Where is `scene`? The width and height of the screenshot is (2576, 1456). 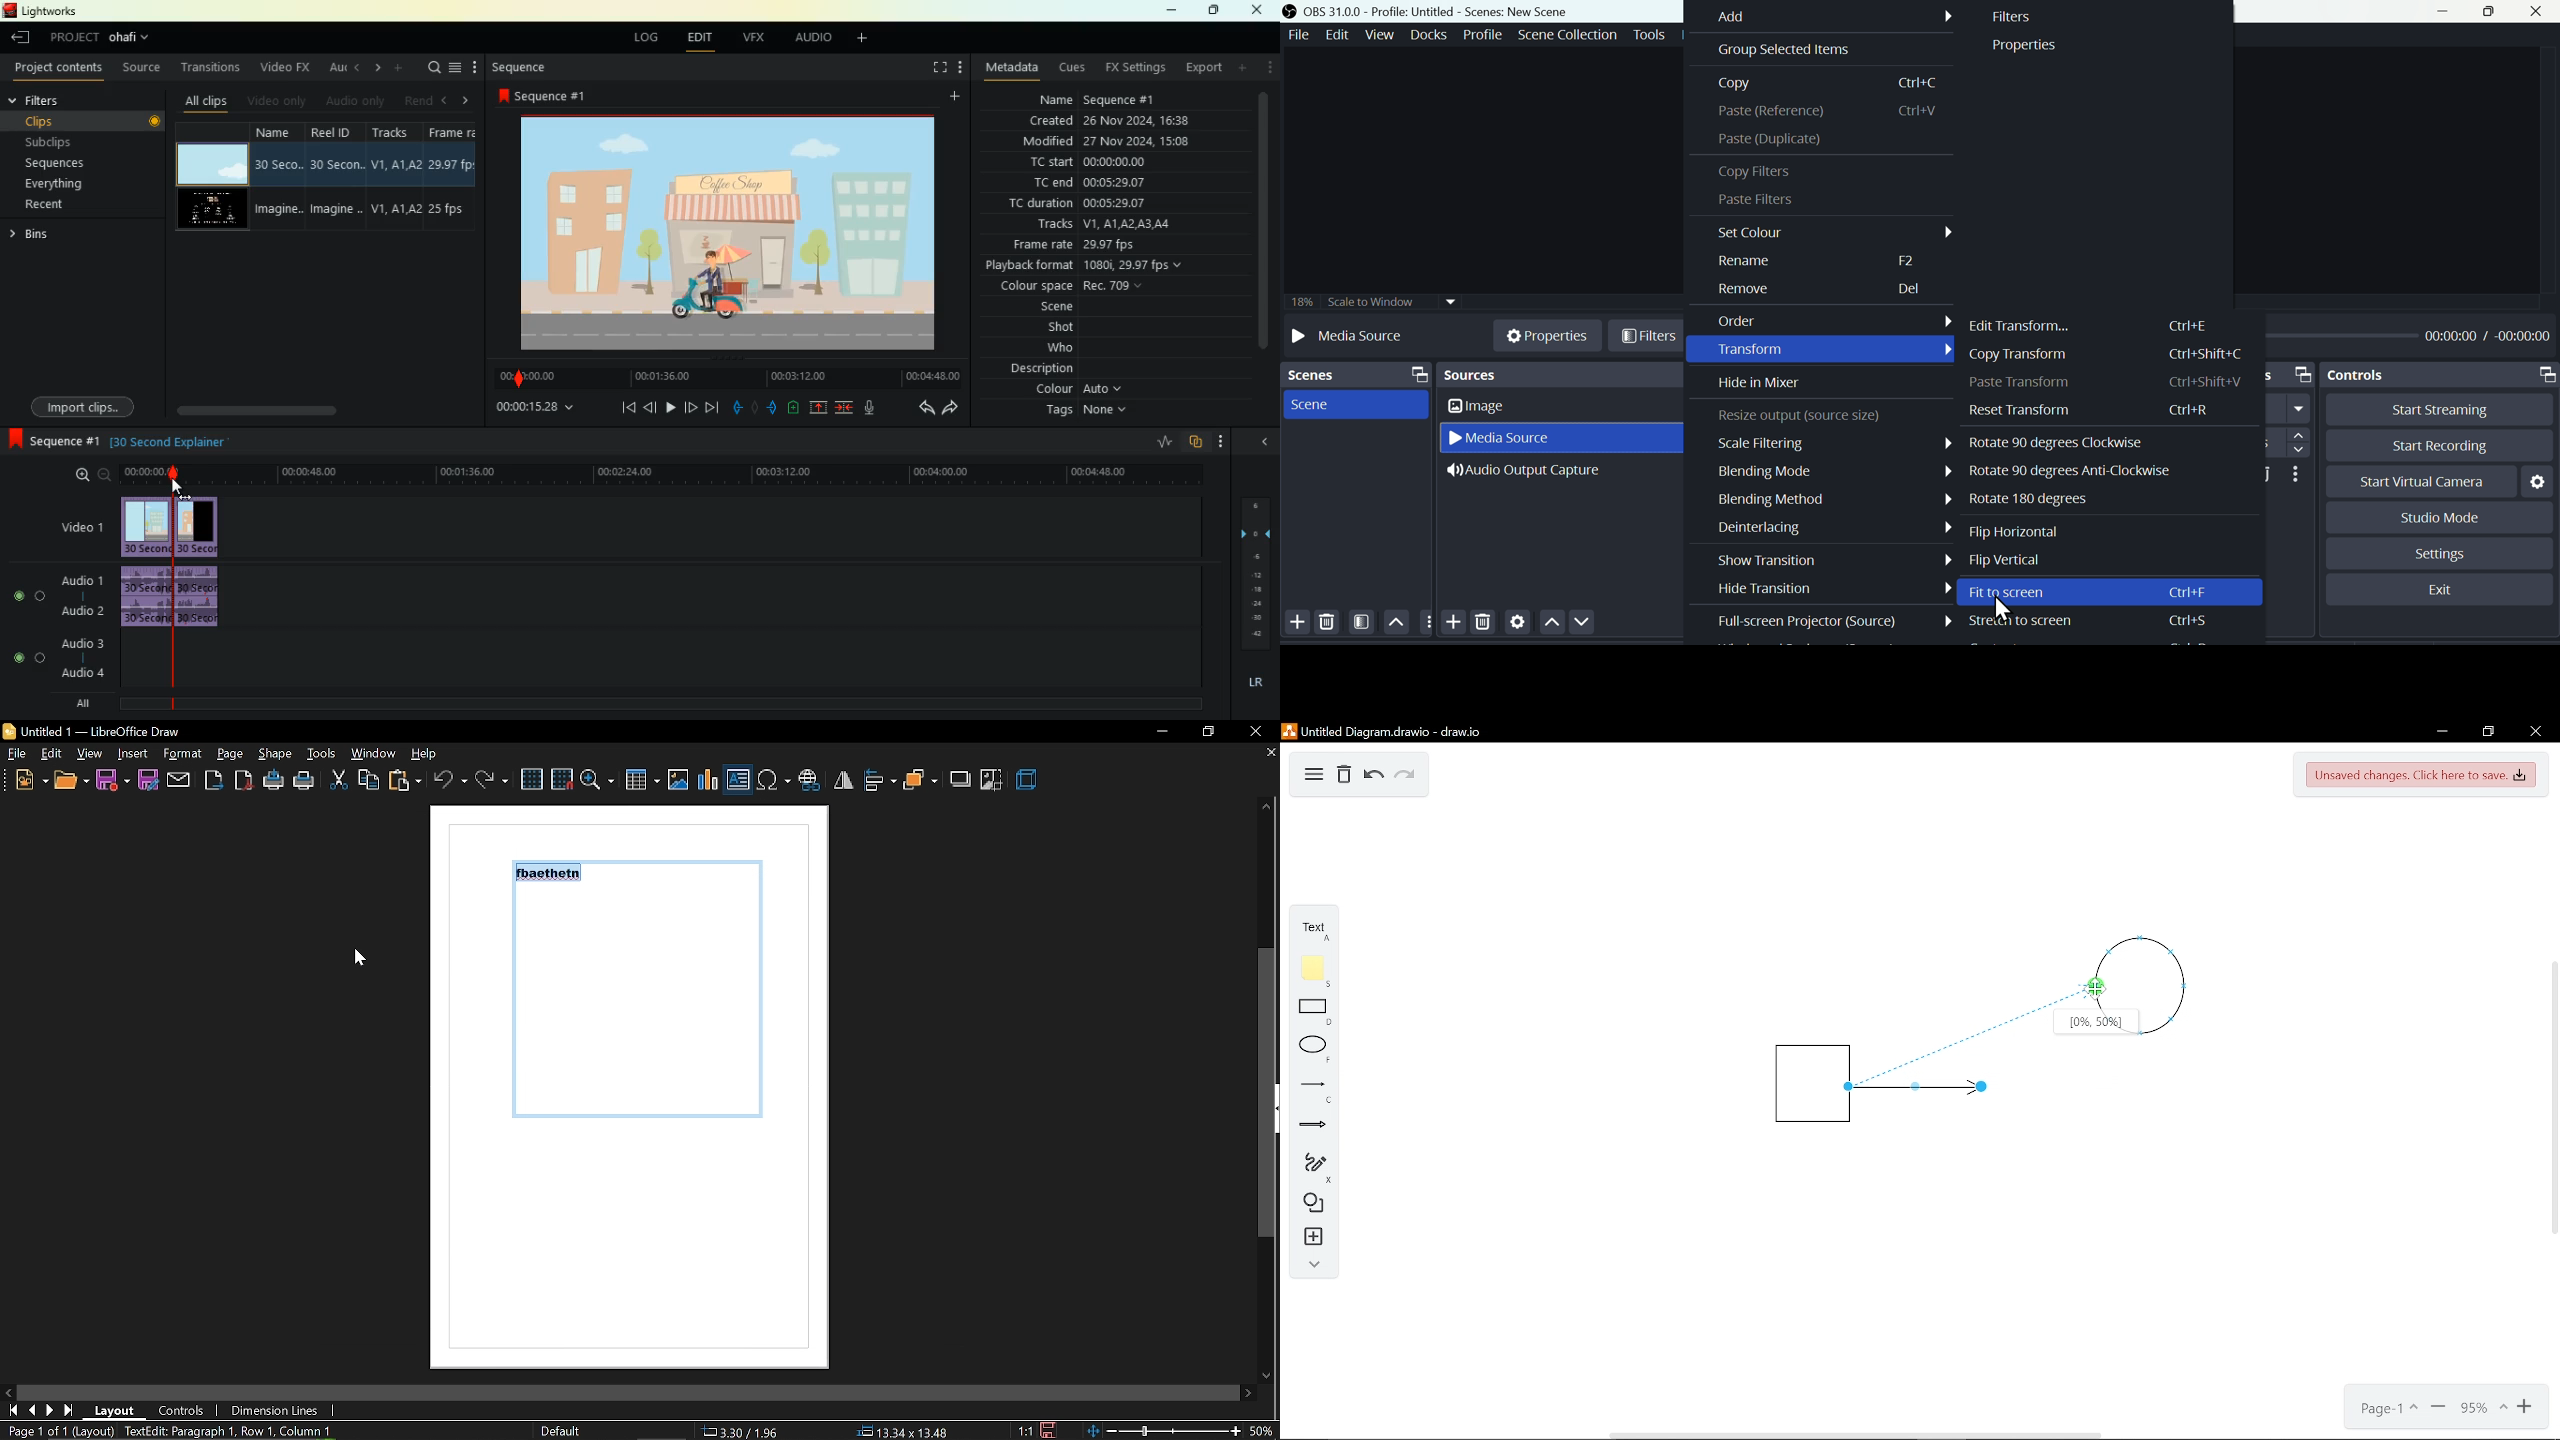
scene is located at coordinates (1044, 307).